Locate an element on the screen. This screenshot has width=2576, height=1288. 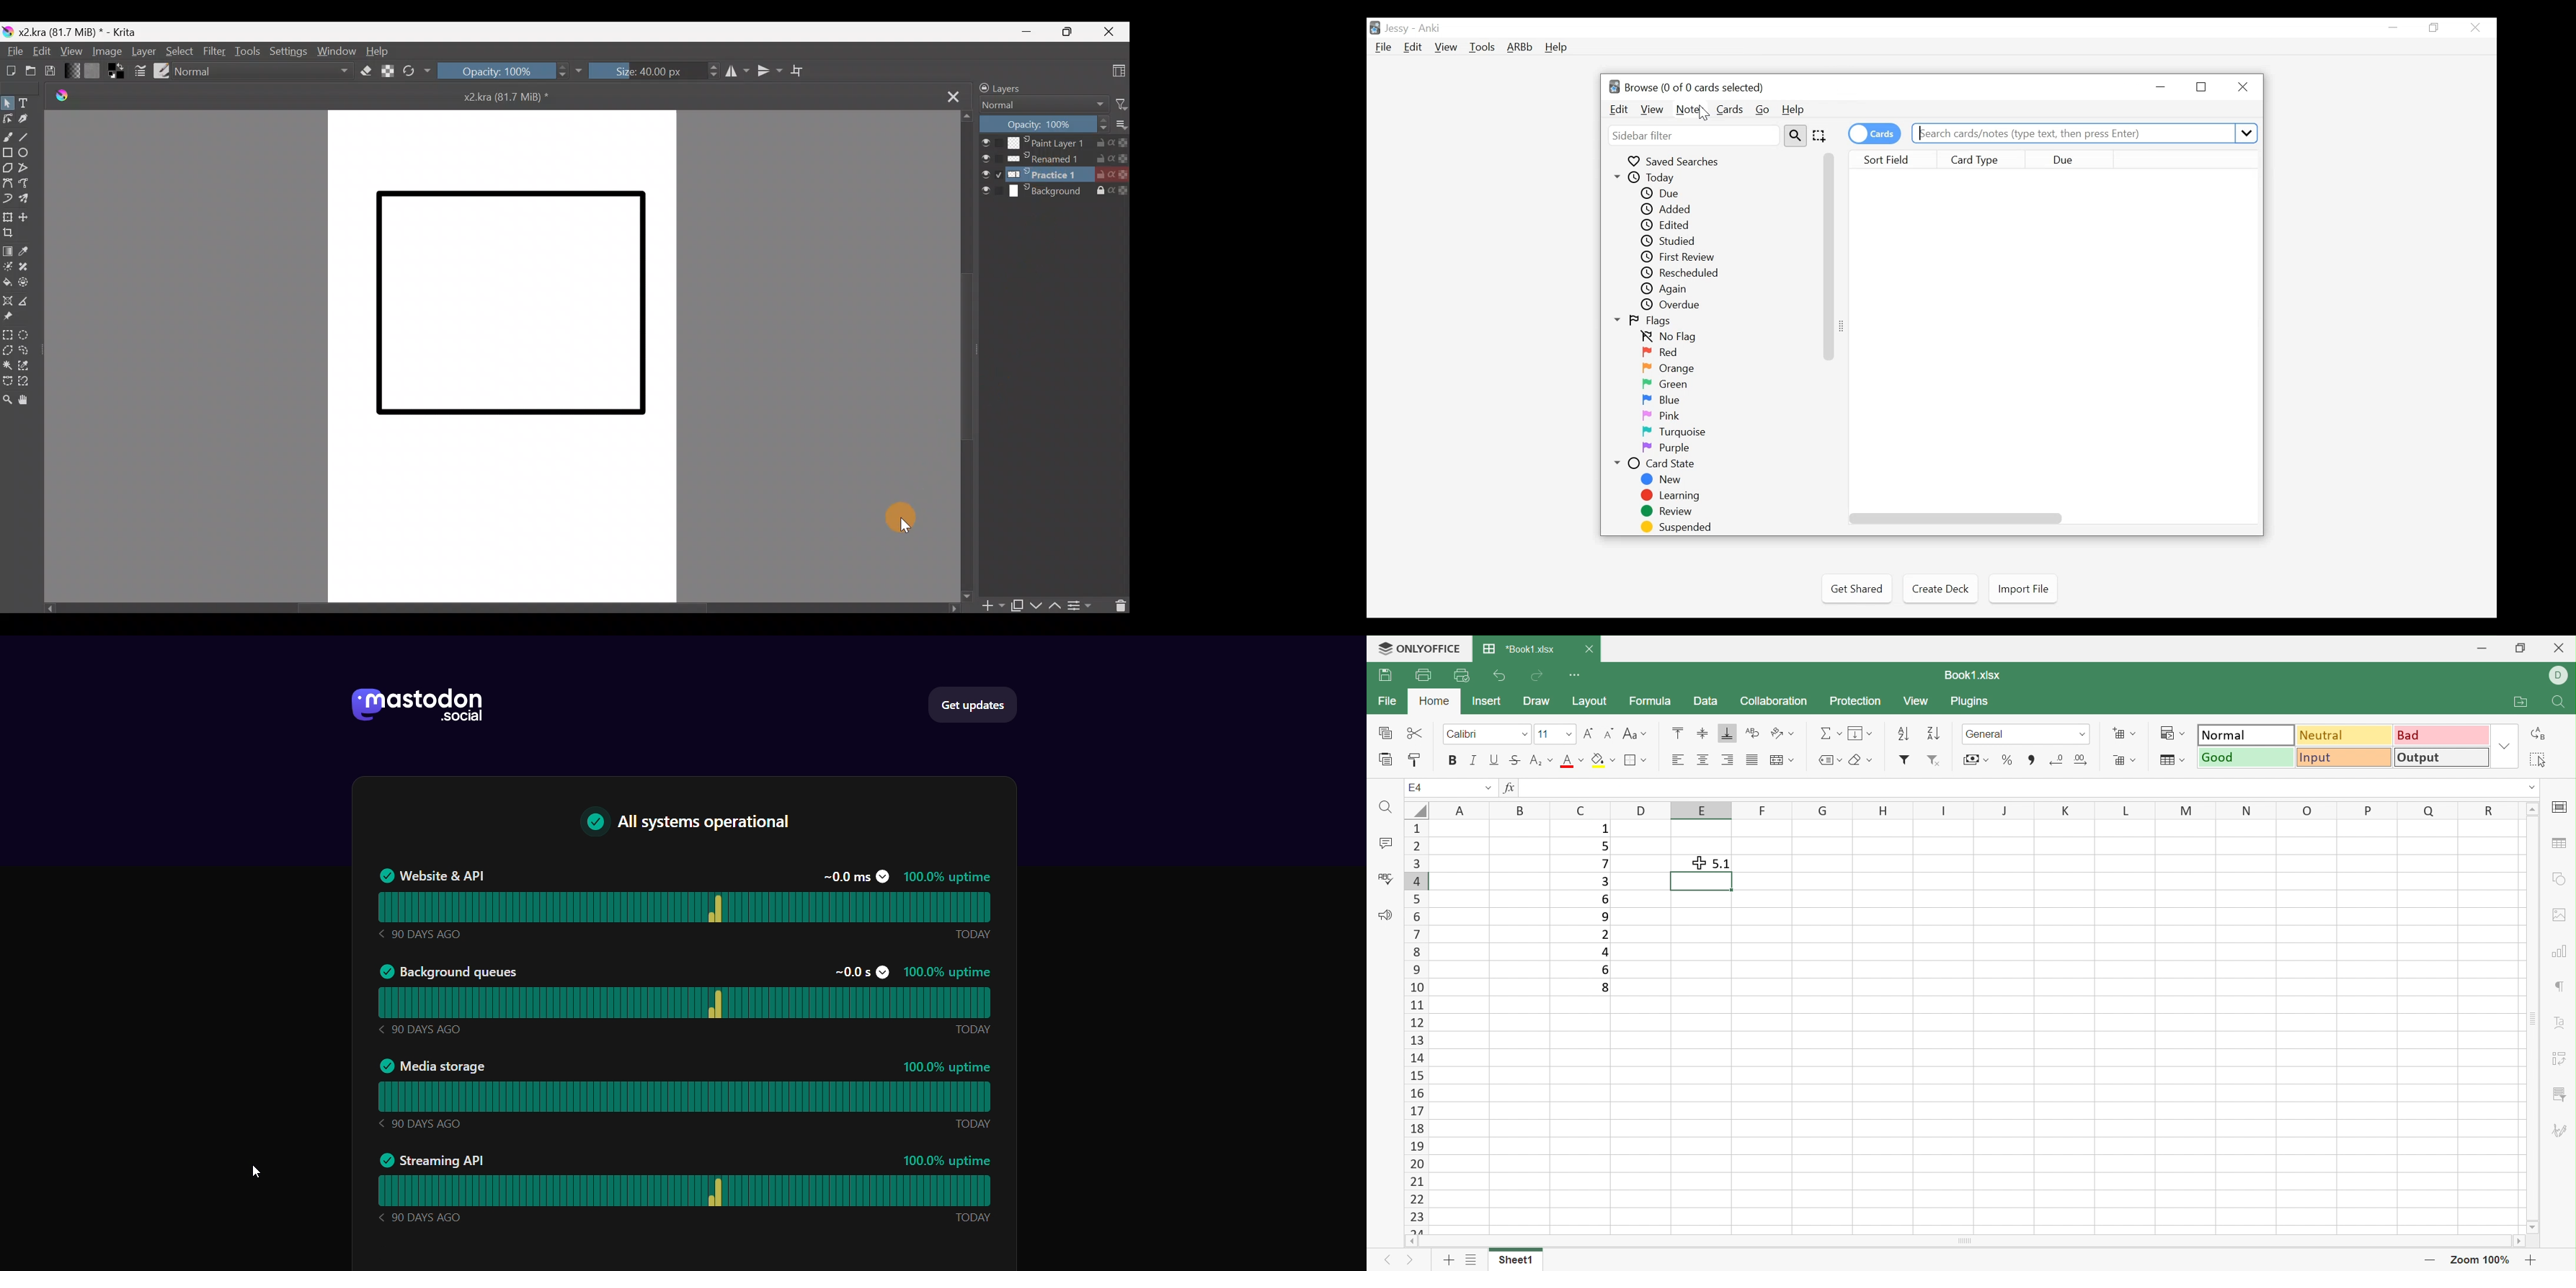
2 is located at coordinates (1606, 935).